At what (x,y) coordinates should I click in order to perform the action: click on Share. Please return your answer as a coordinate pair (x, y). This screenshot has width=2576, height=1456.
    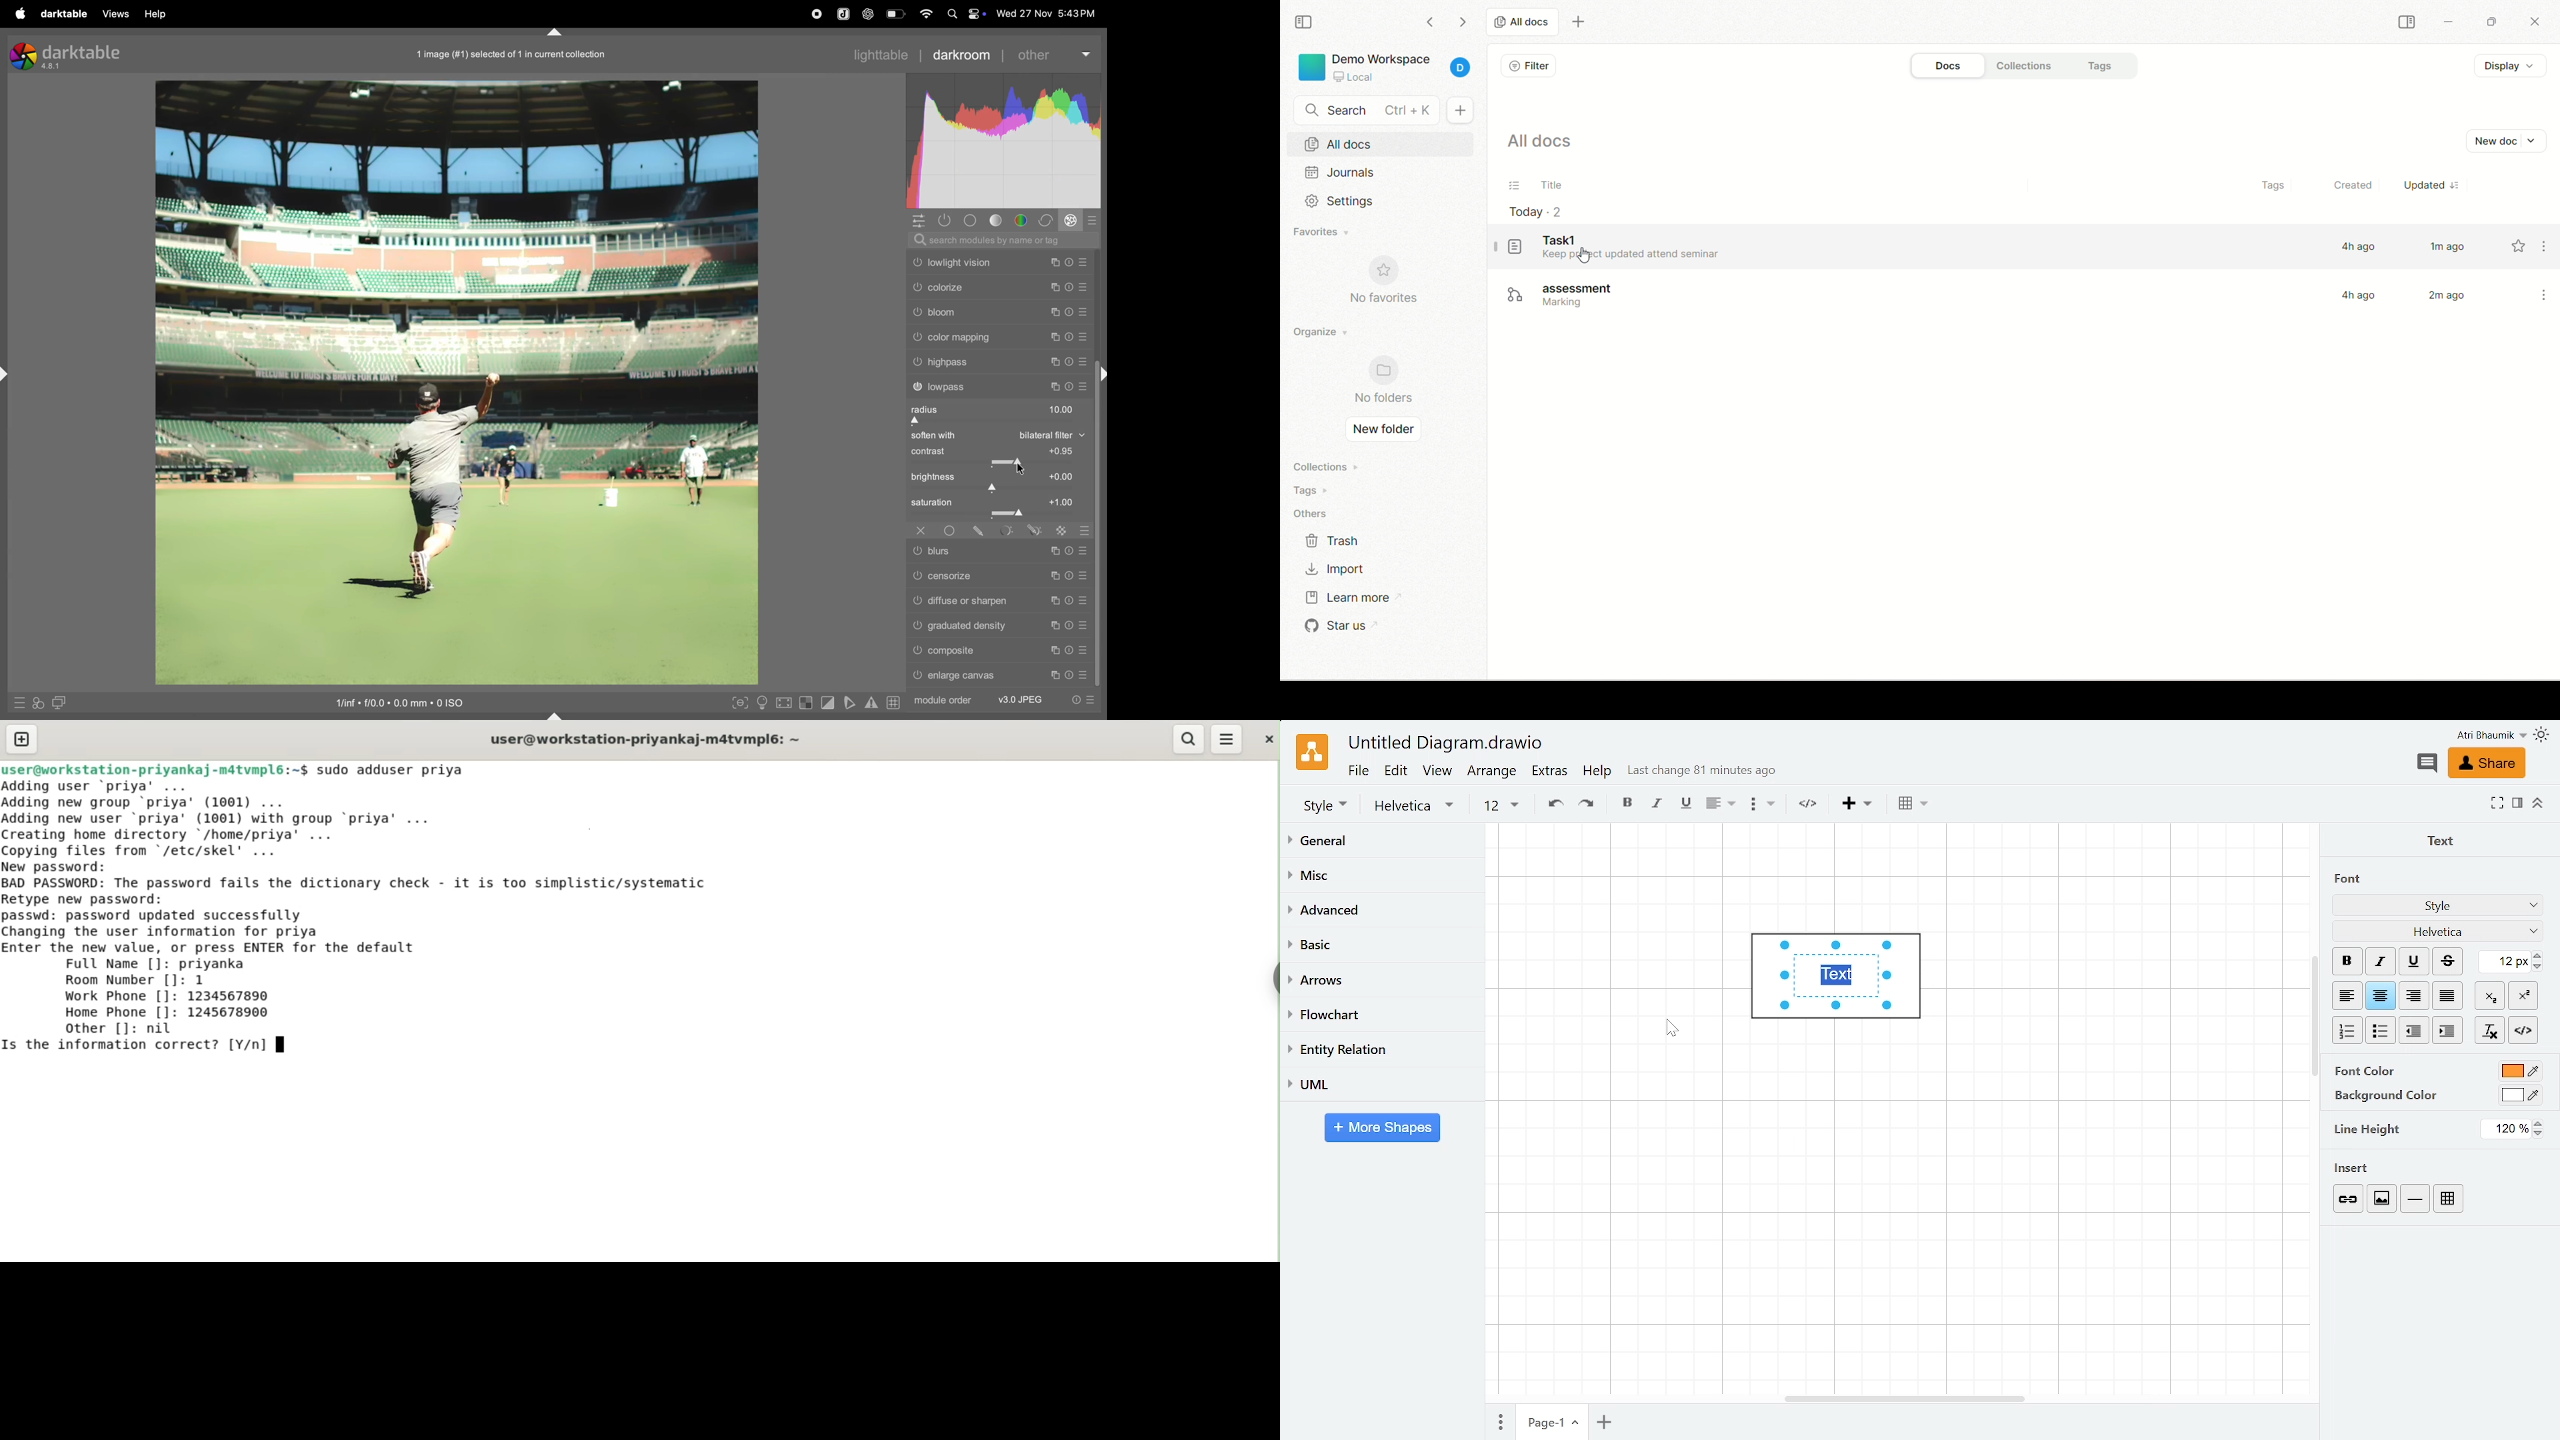
    Looking at the image, I should click on (2485, 764).